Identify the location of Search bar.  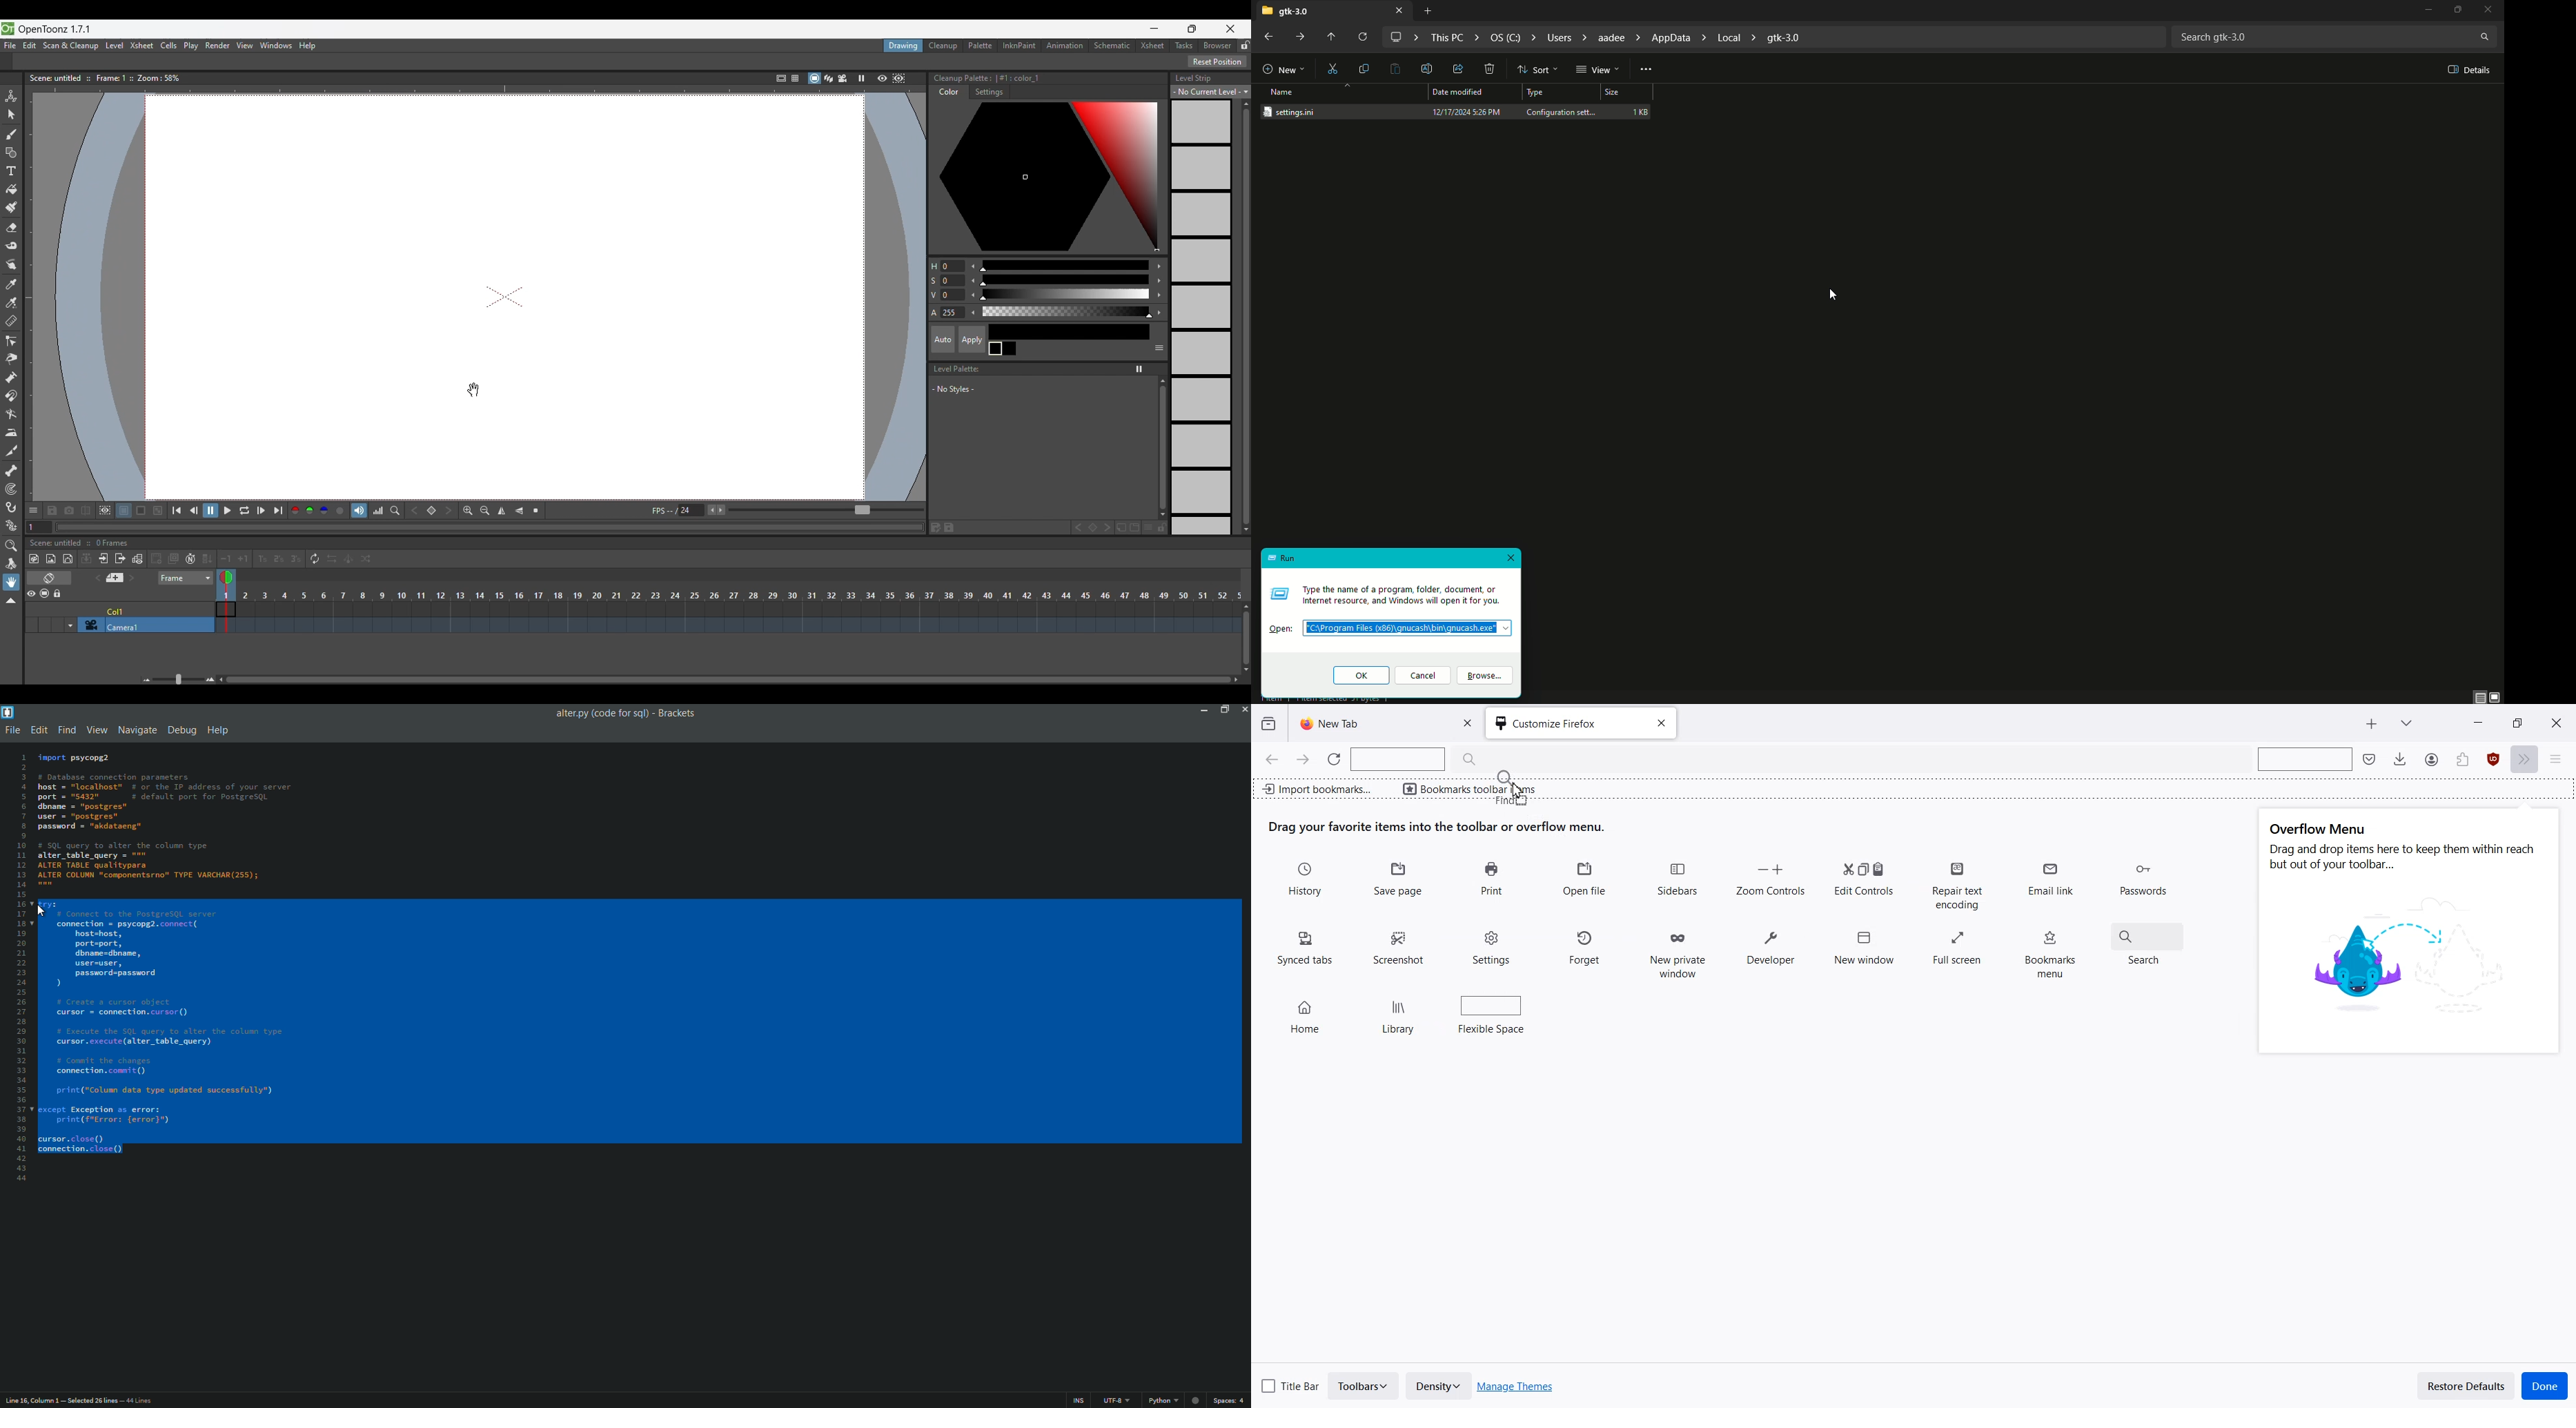
(2303, 759).